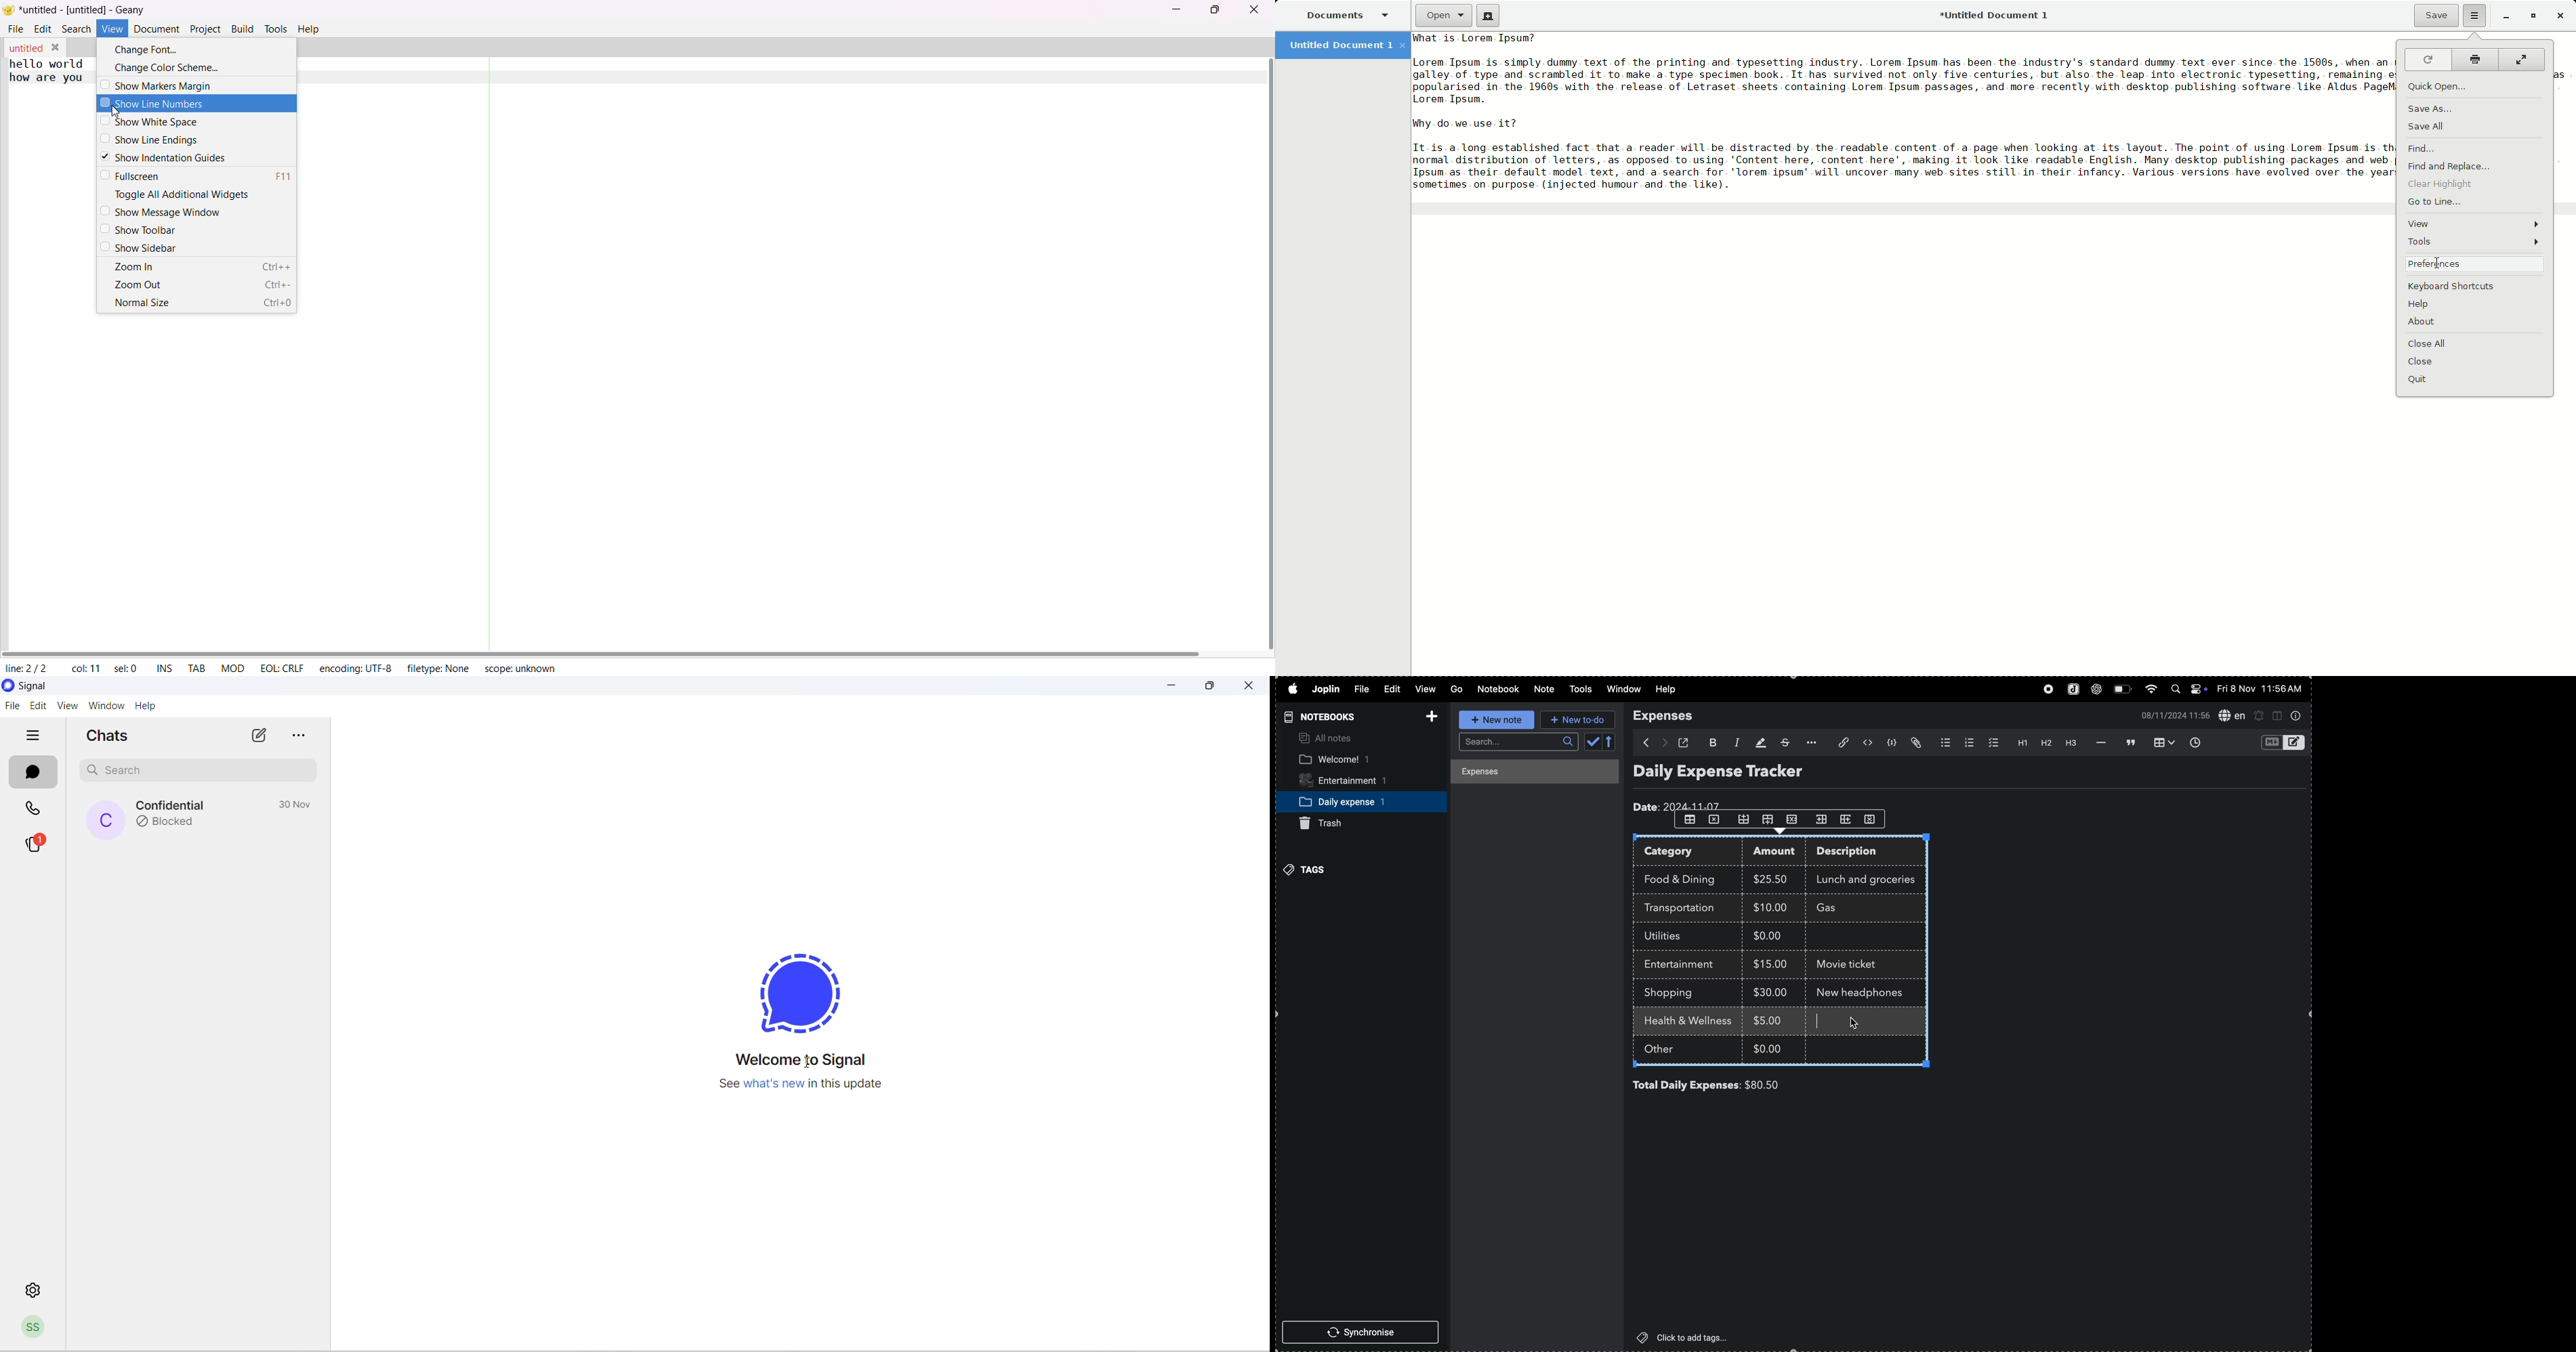 This screenshot has height=1372, width=2576. I want to click on $10.00, so click(1771, 907).